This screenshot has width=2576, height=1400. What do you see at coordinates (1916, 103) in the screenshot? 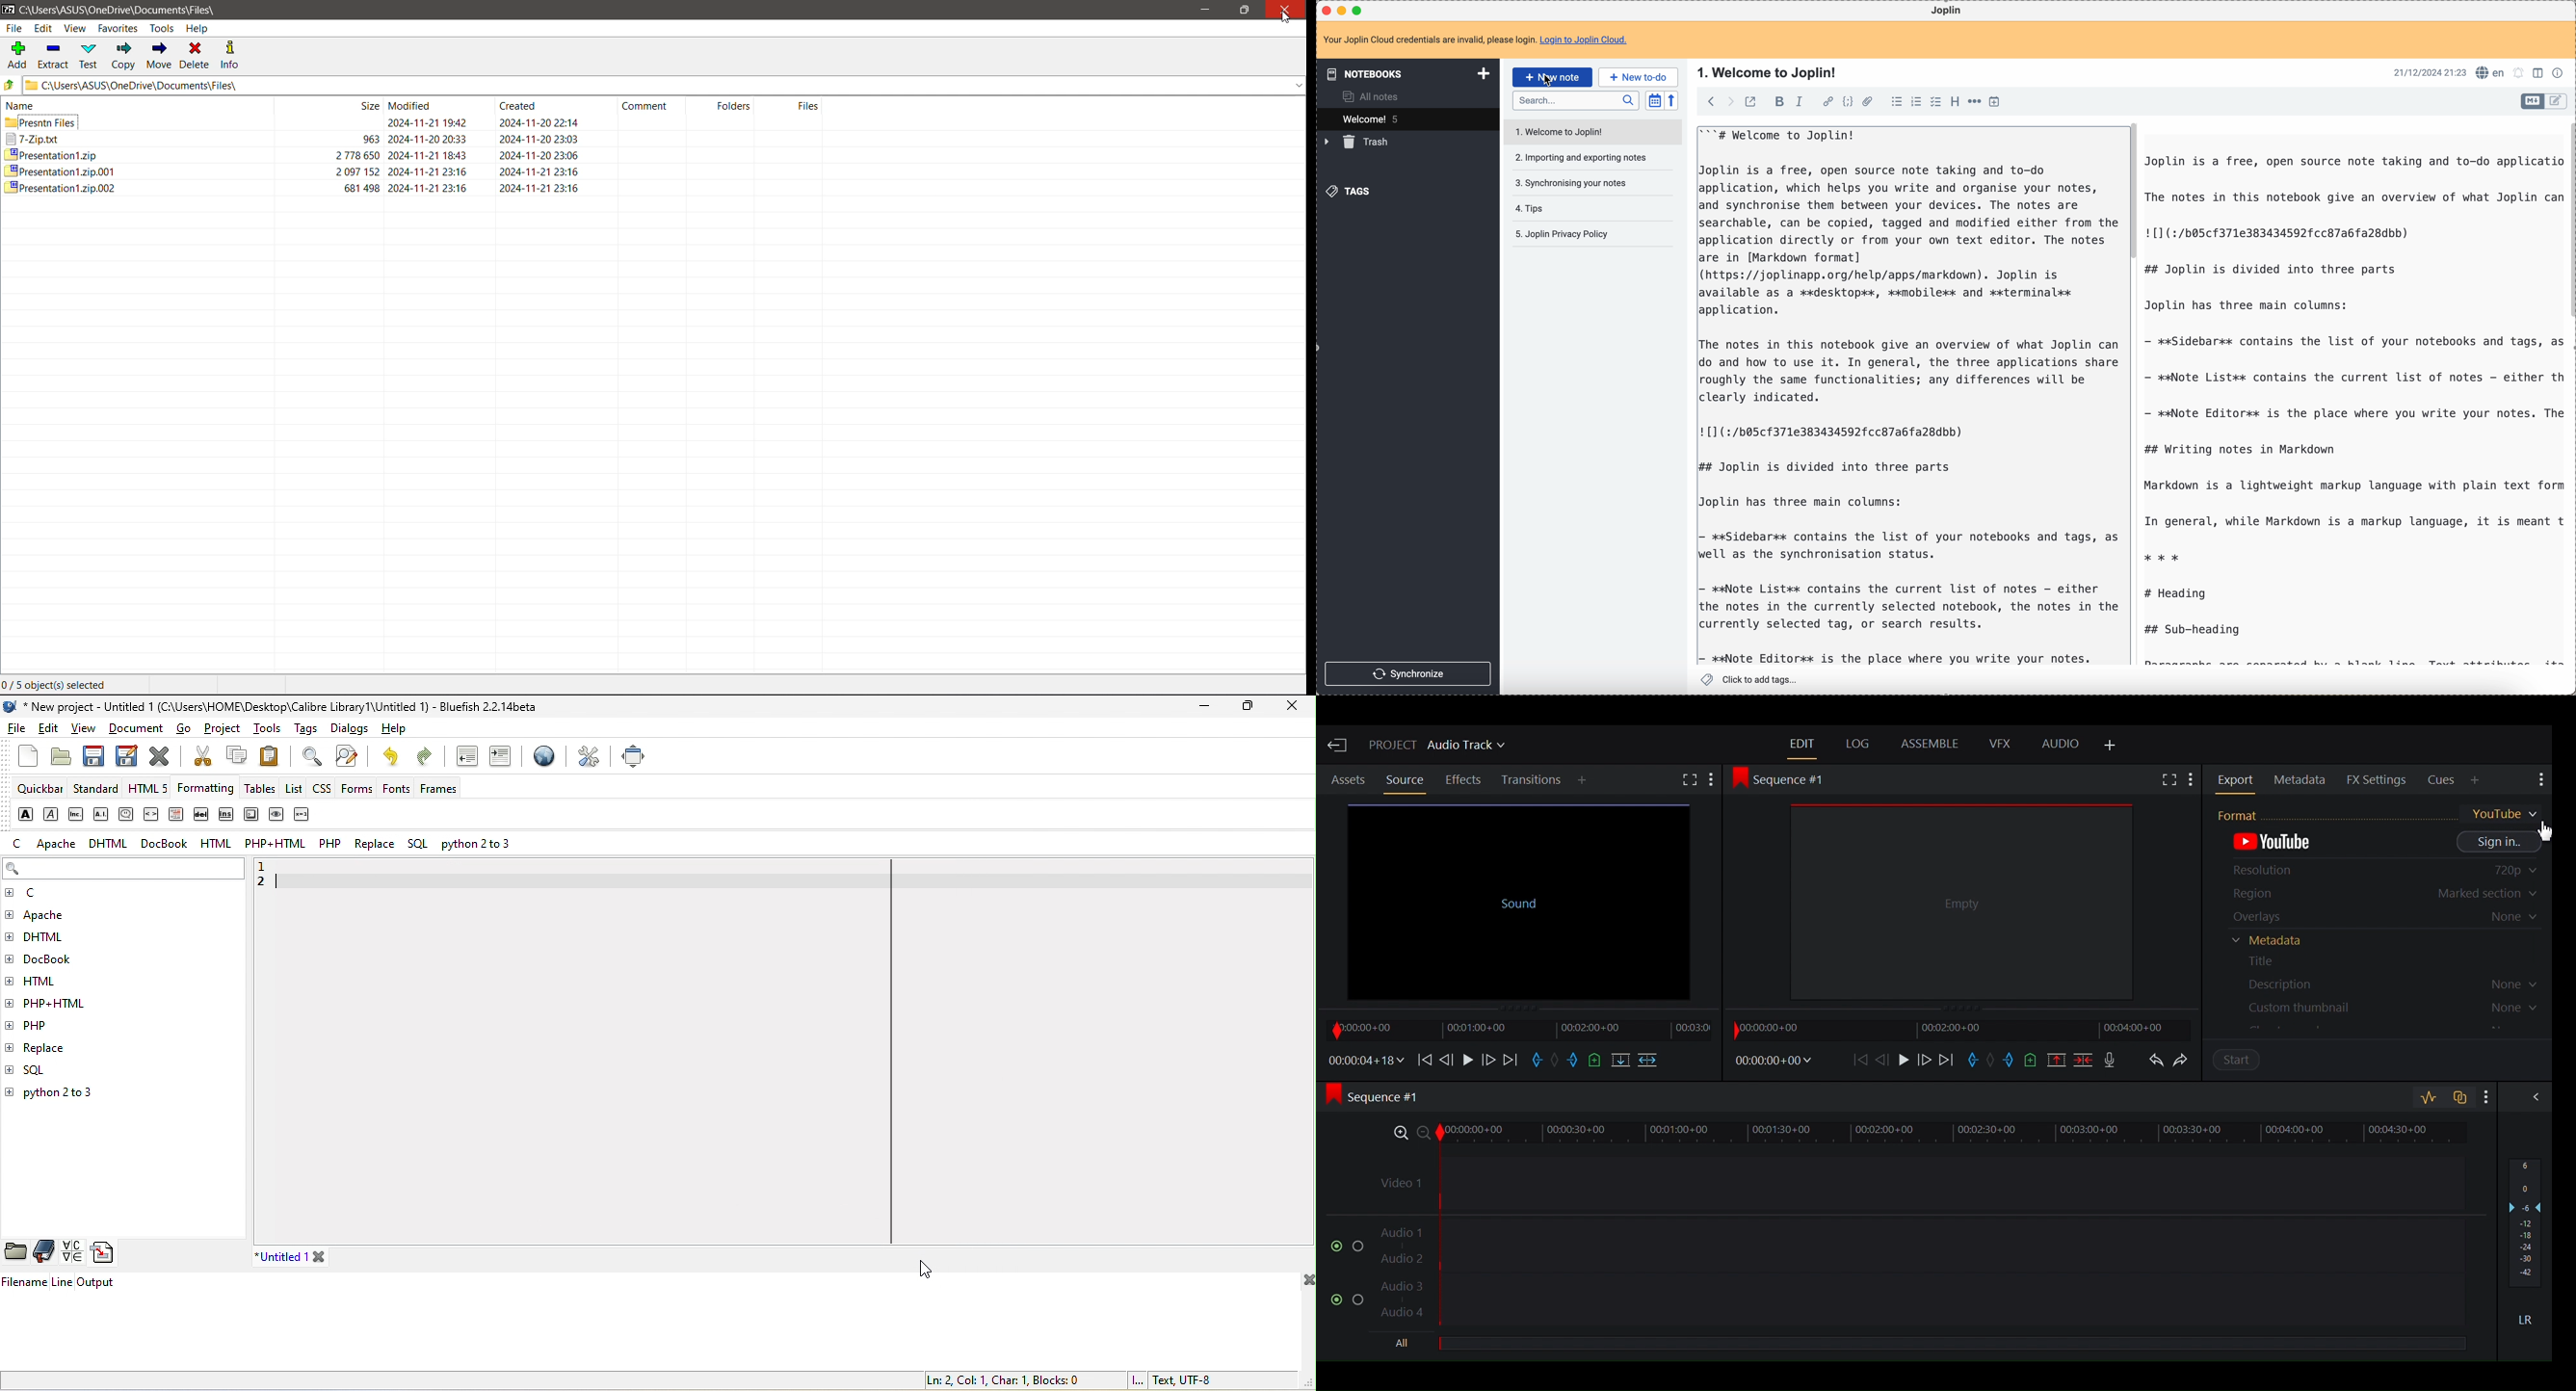
I see `numbered list` at bounding box center [1916, 103].